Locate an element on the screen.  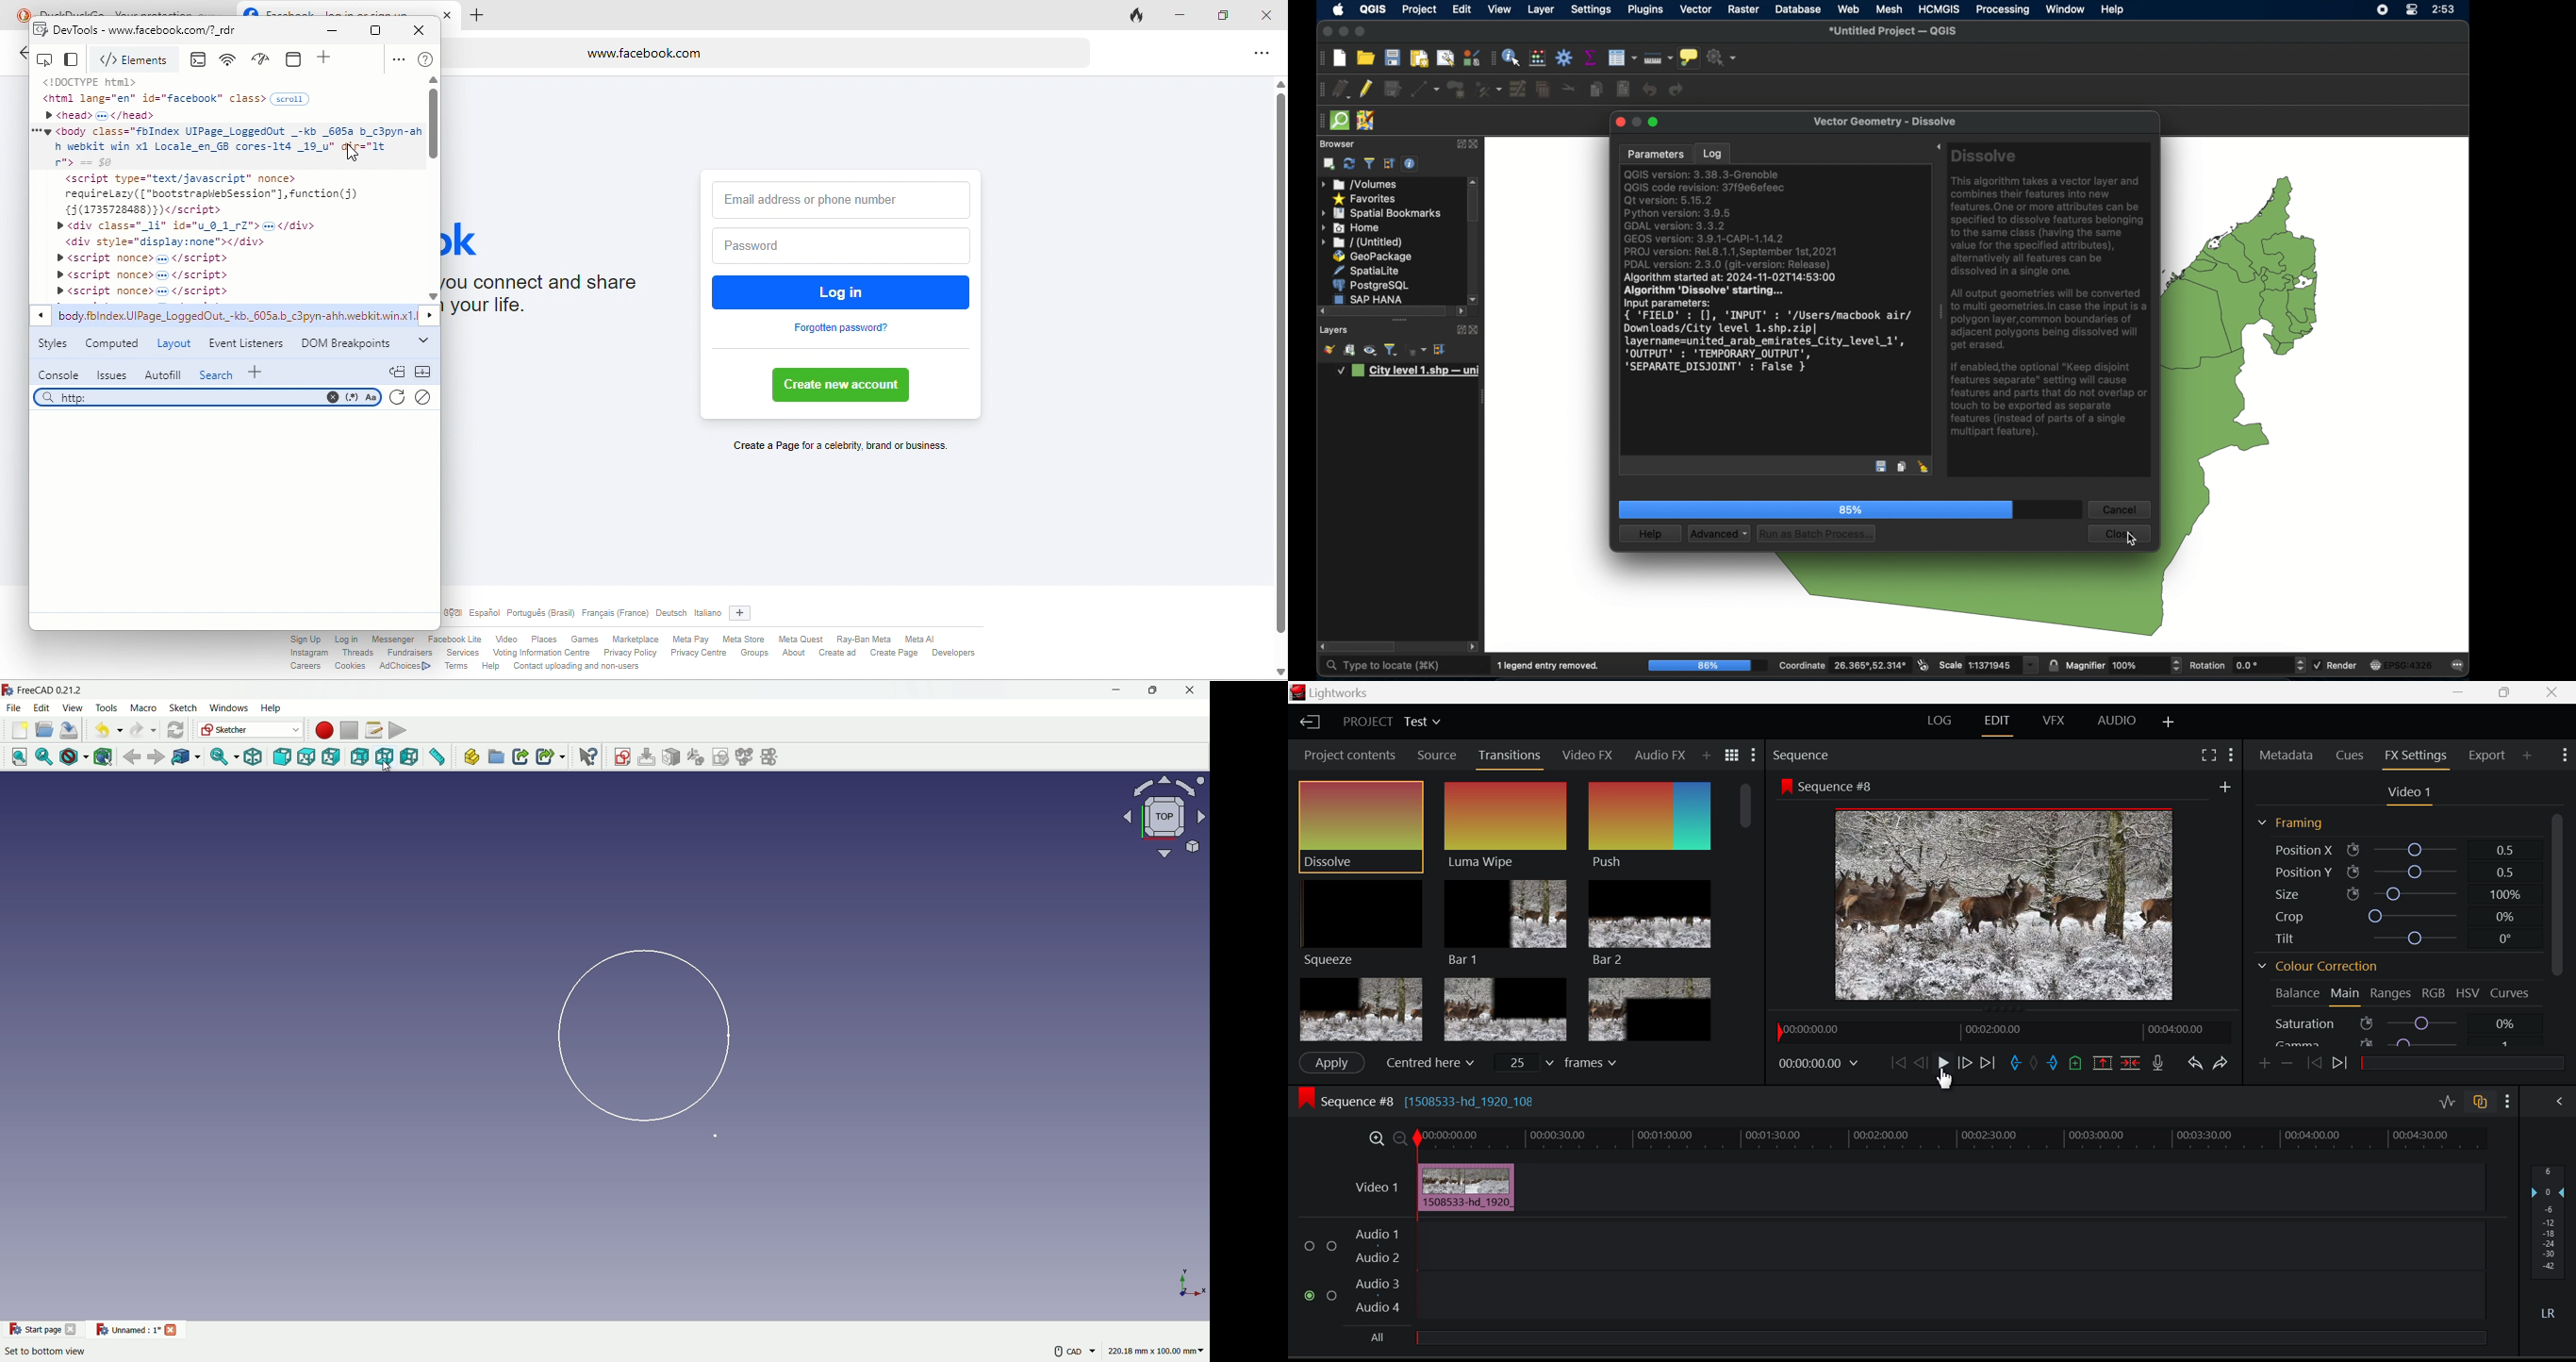
Mark Out is located at coordinates (2053, 1066).